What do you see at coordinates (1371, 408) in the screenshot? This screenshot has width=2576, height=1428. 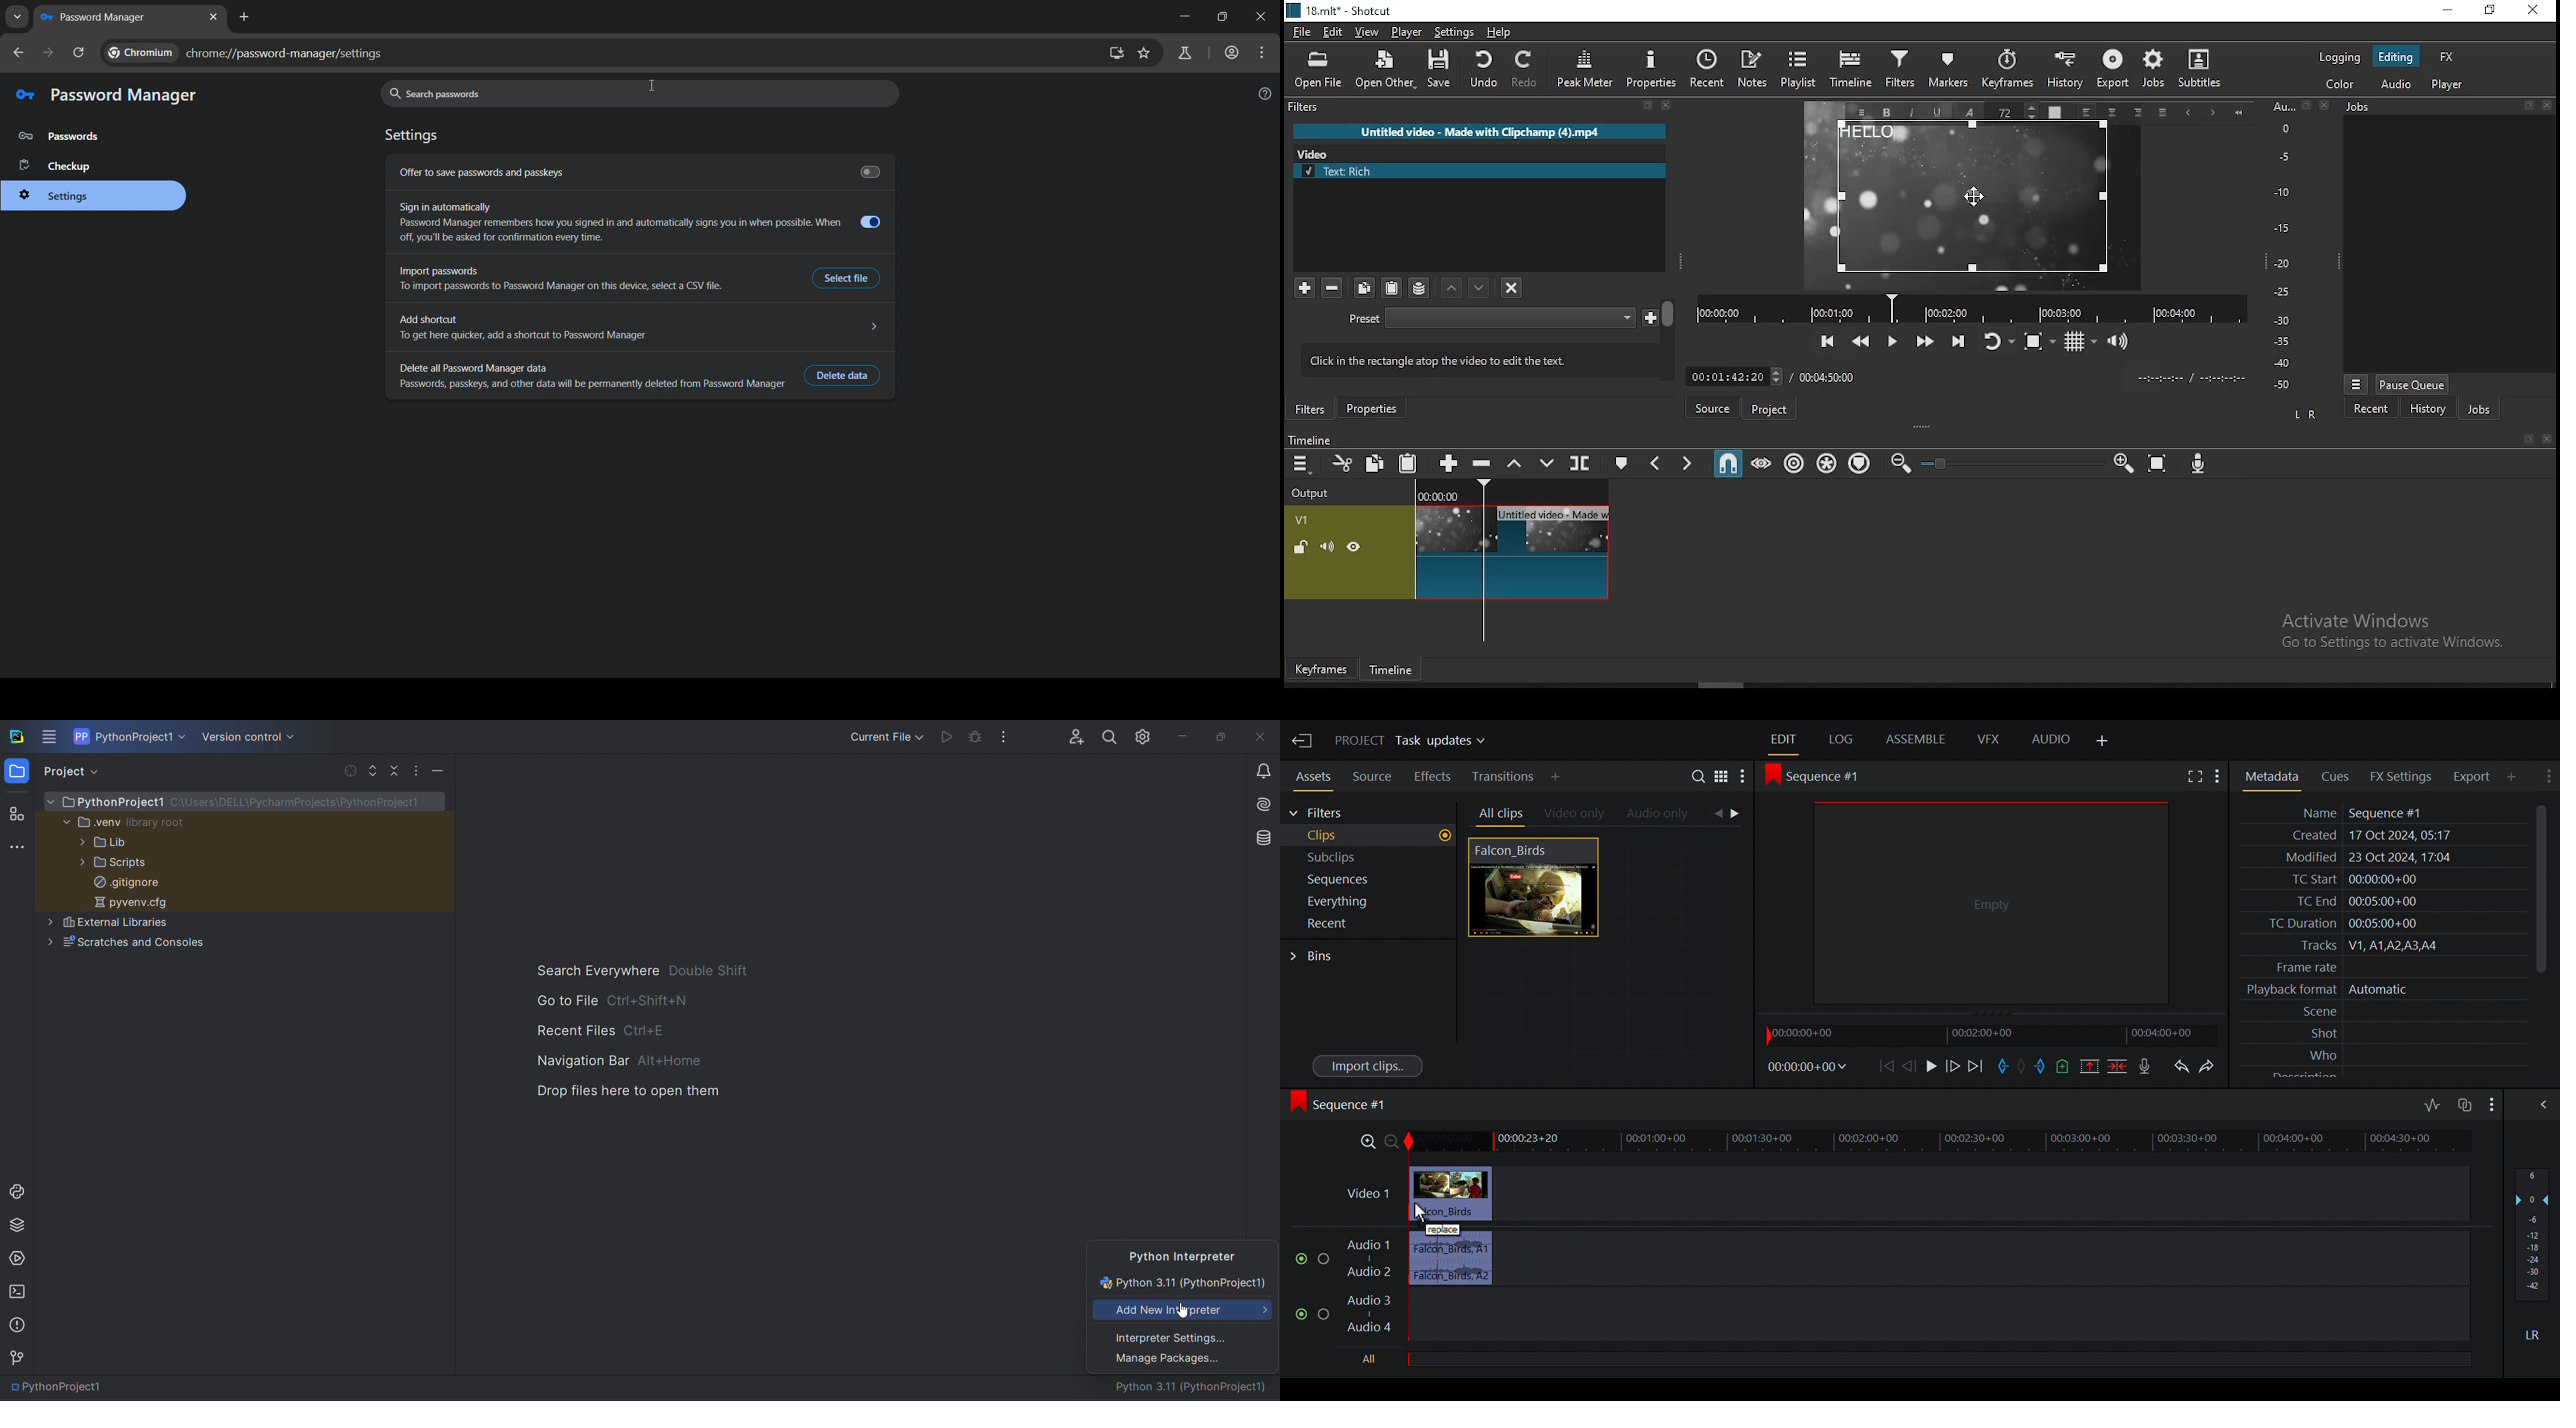 I see `properties` at bounding box center [1371, 408].